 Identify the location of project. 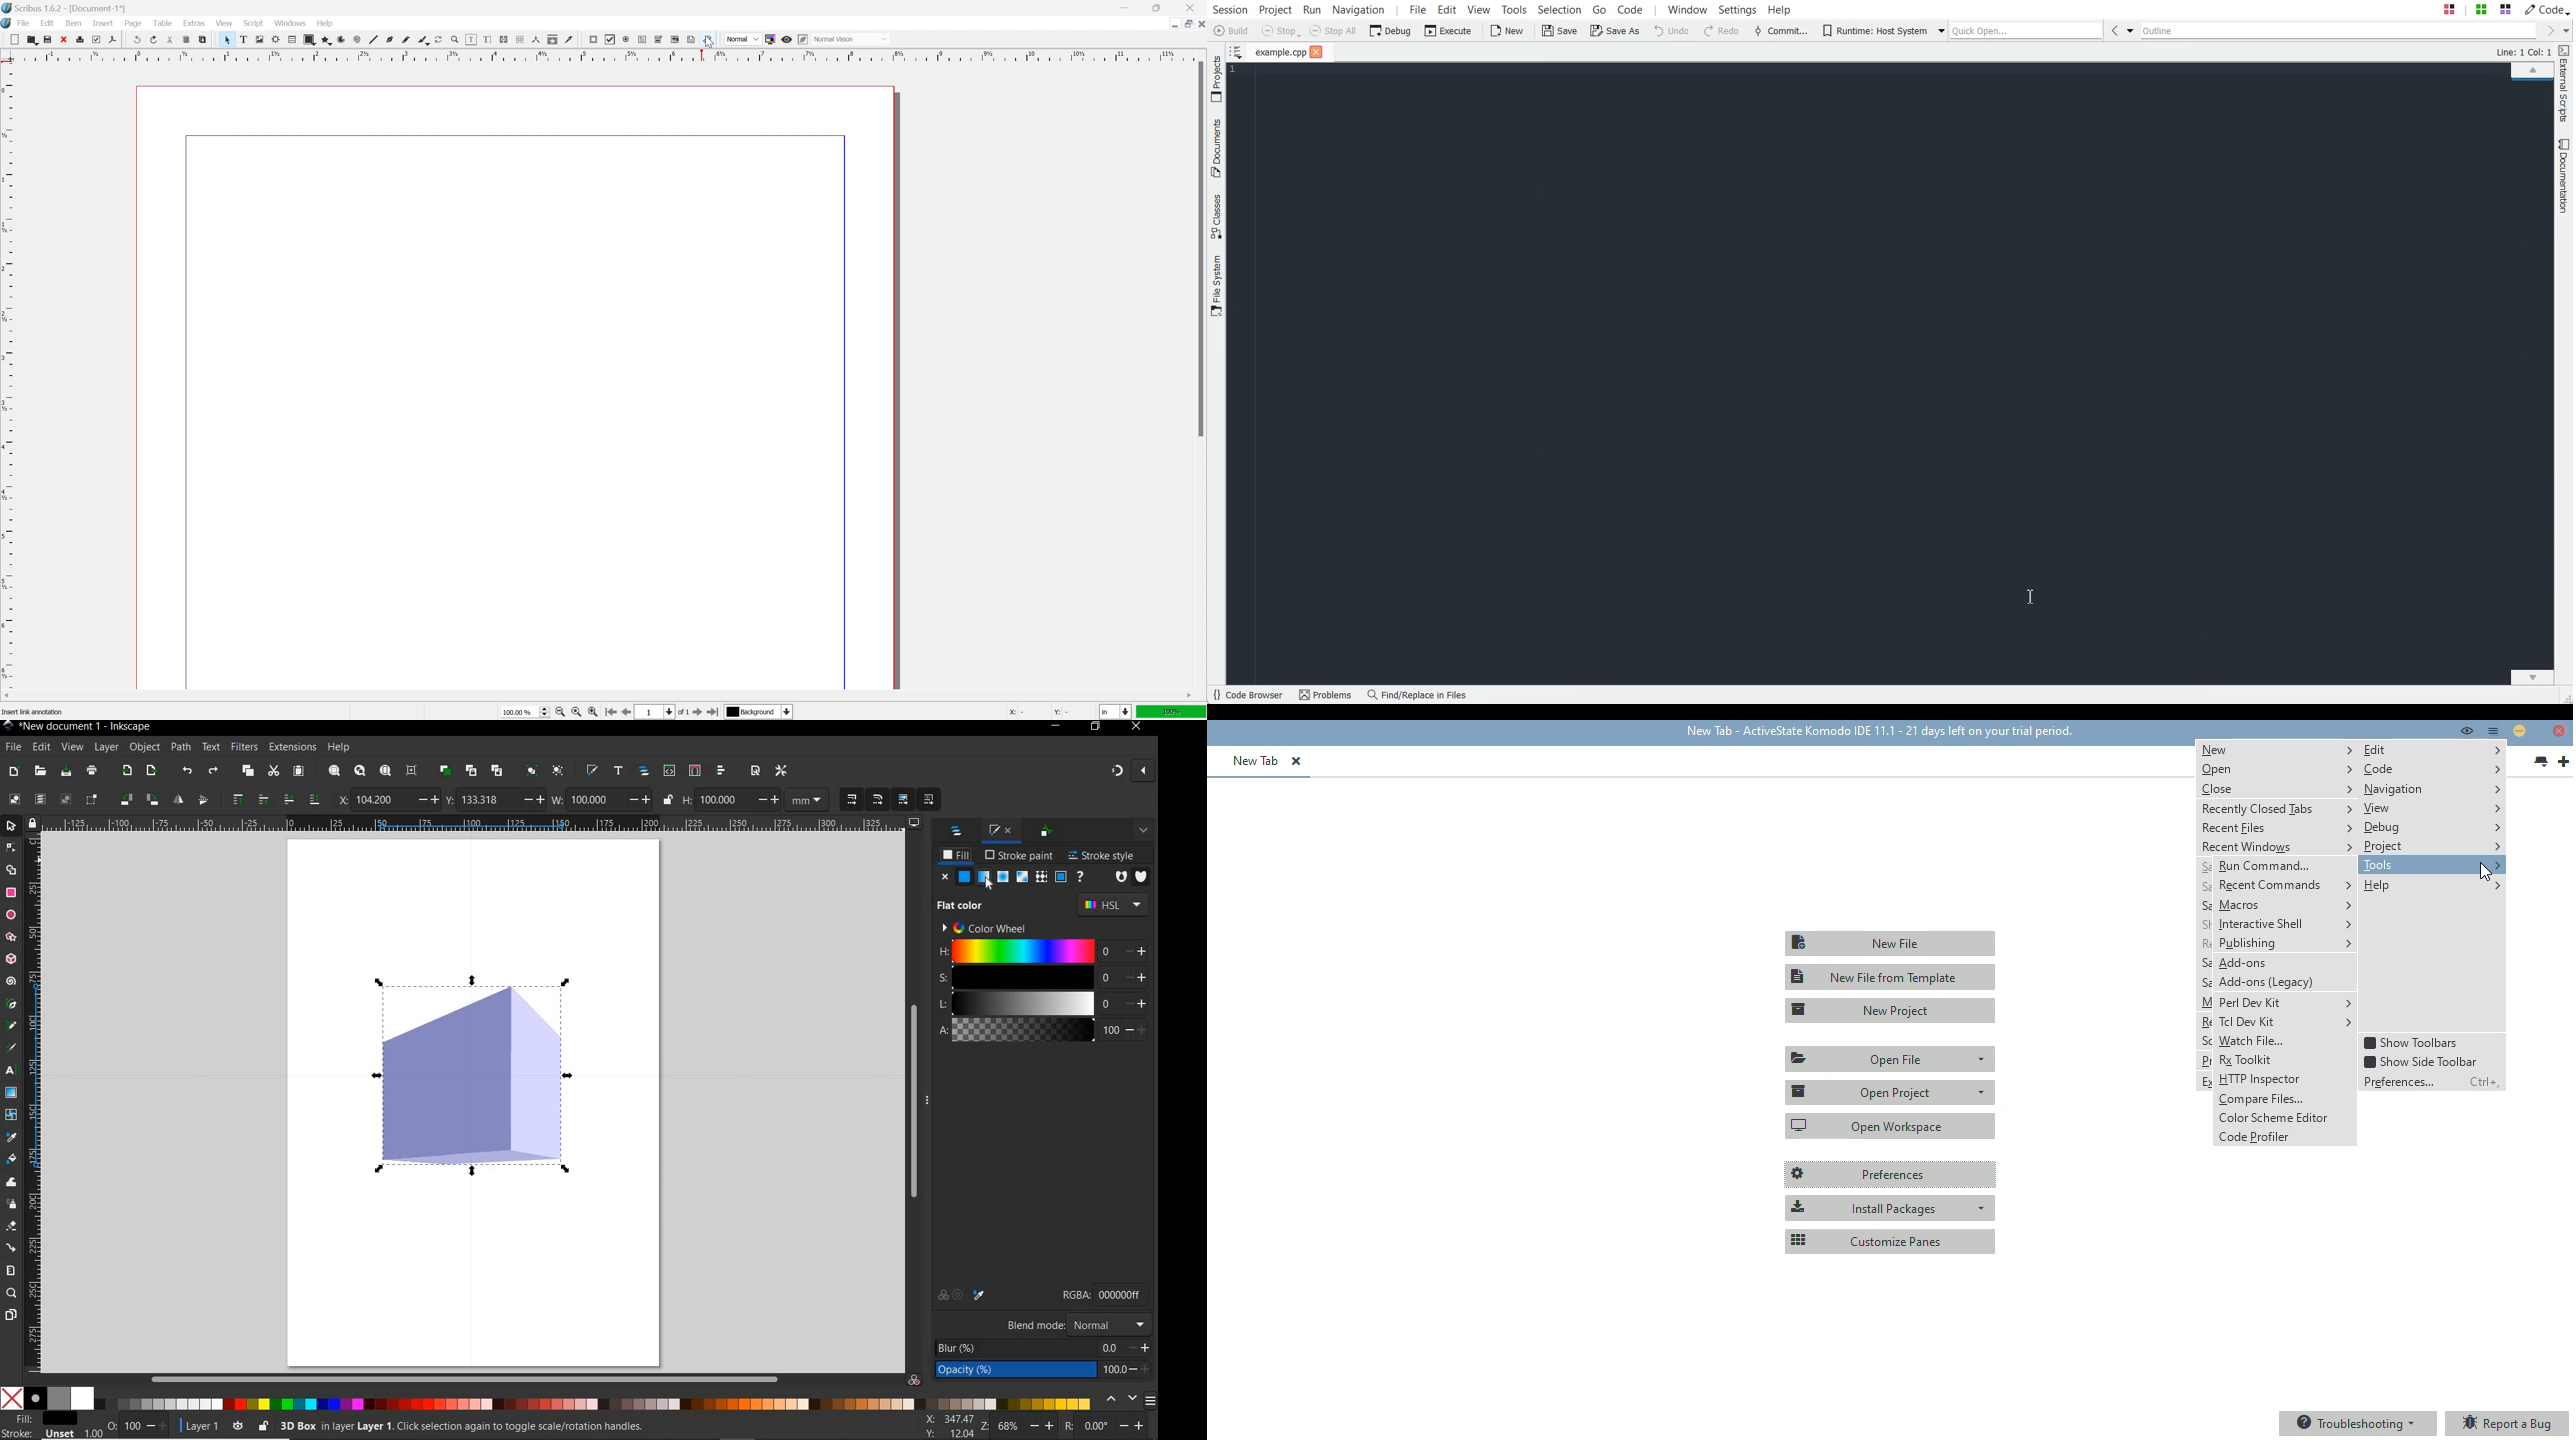
(2432, 846).